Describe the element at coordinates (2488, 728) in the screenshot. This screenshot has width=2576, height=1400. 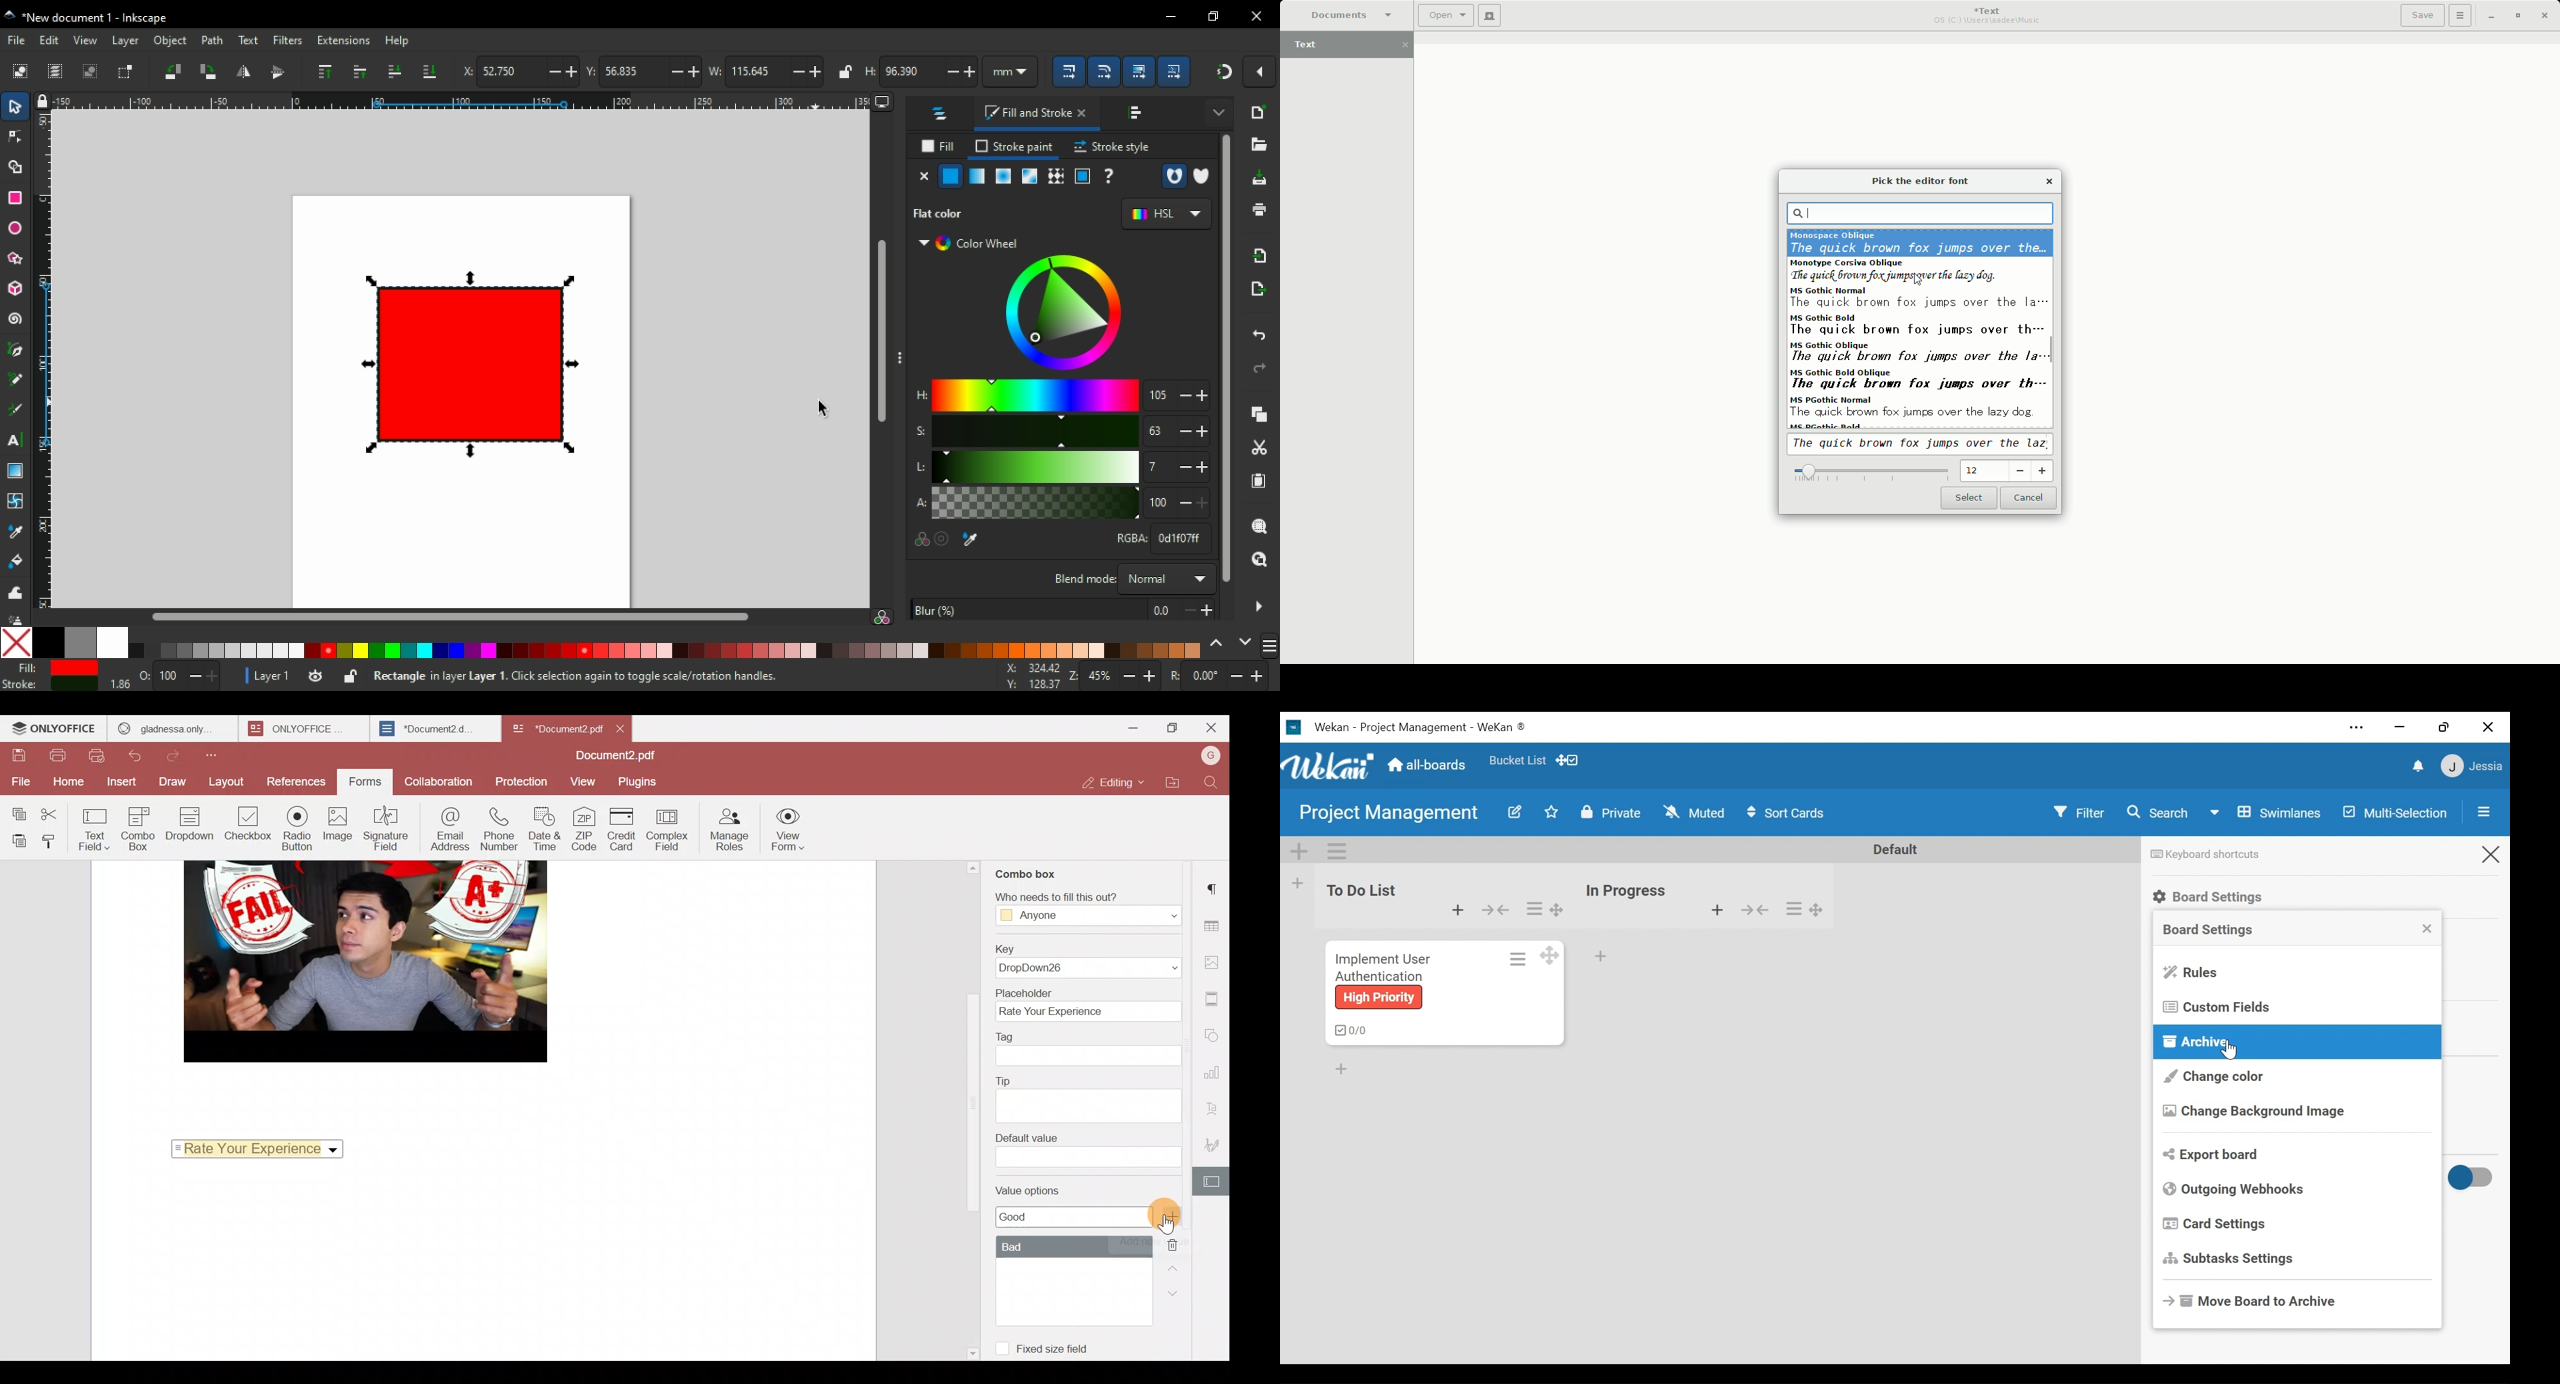
I see `close` at that location.